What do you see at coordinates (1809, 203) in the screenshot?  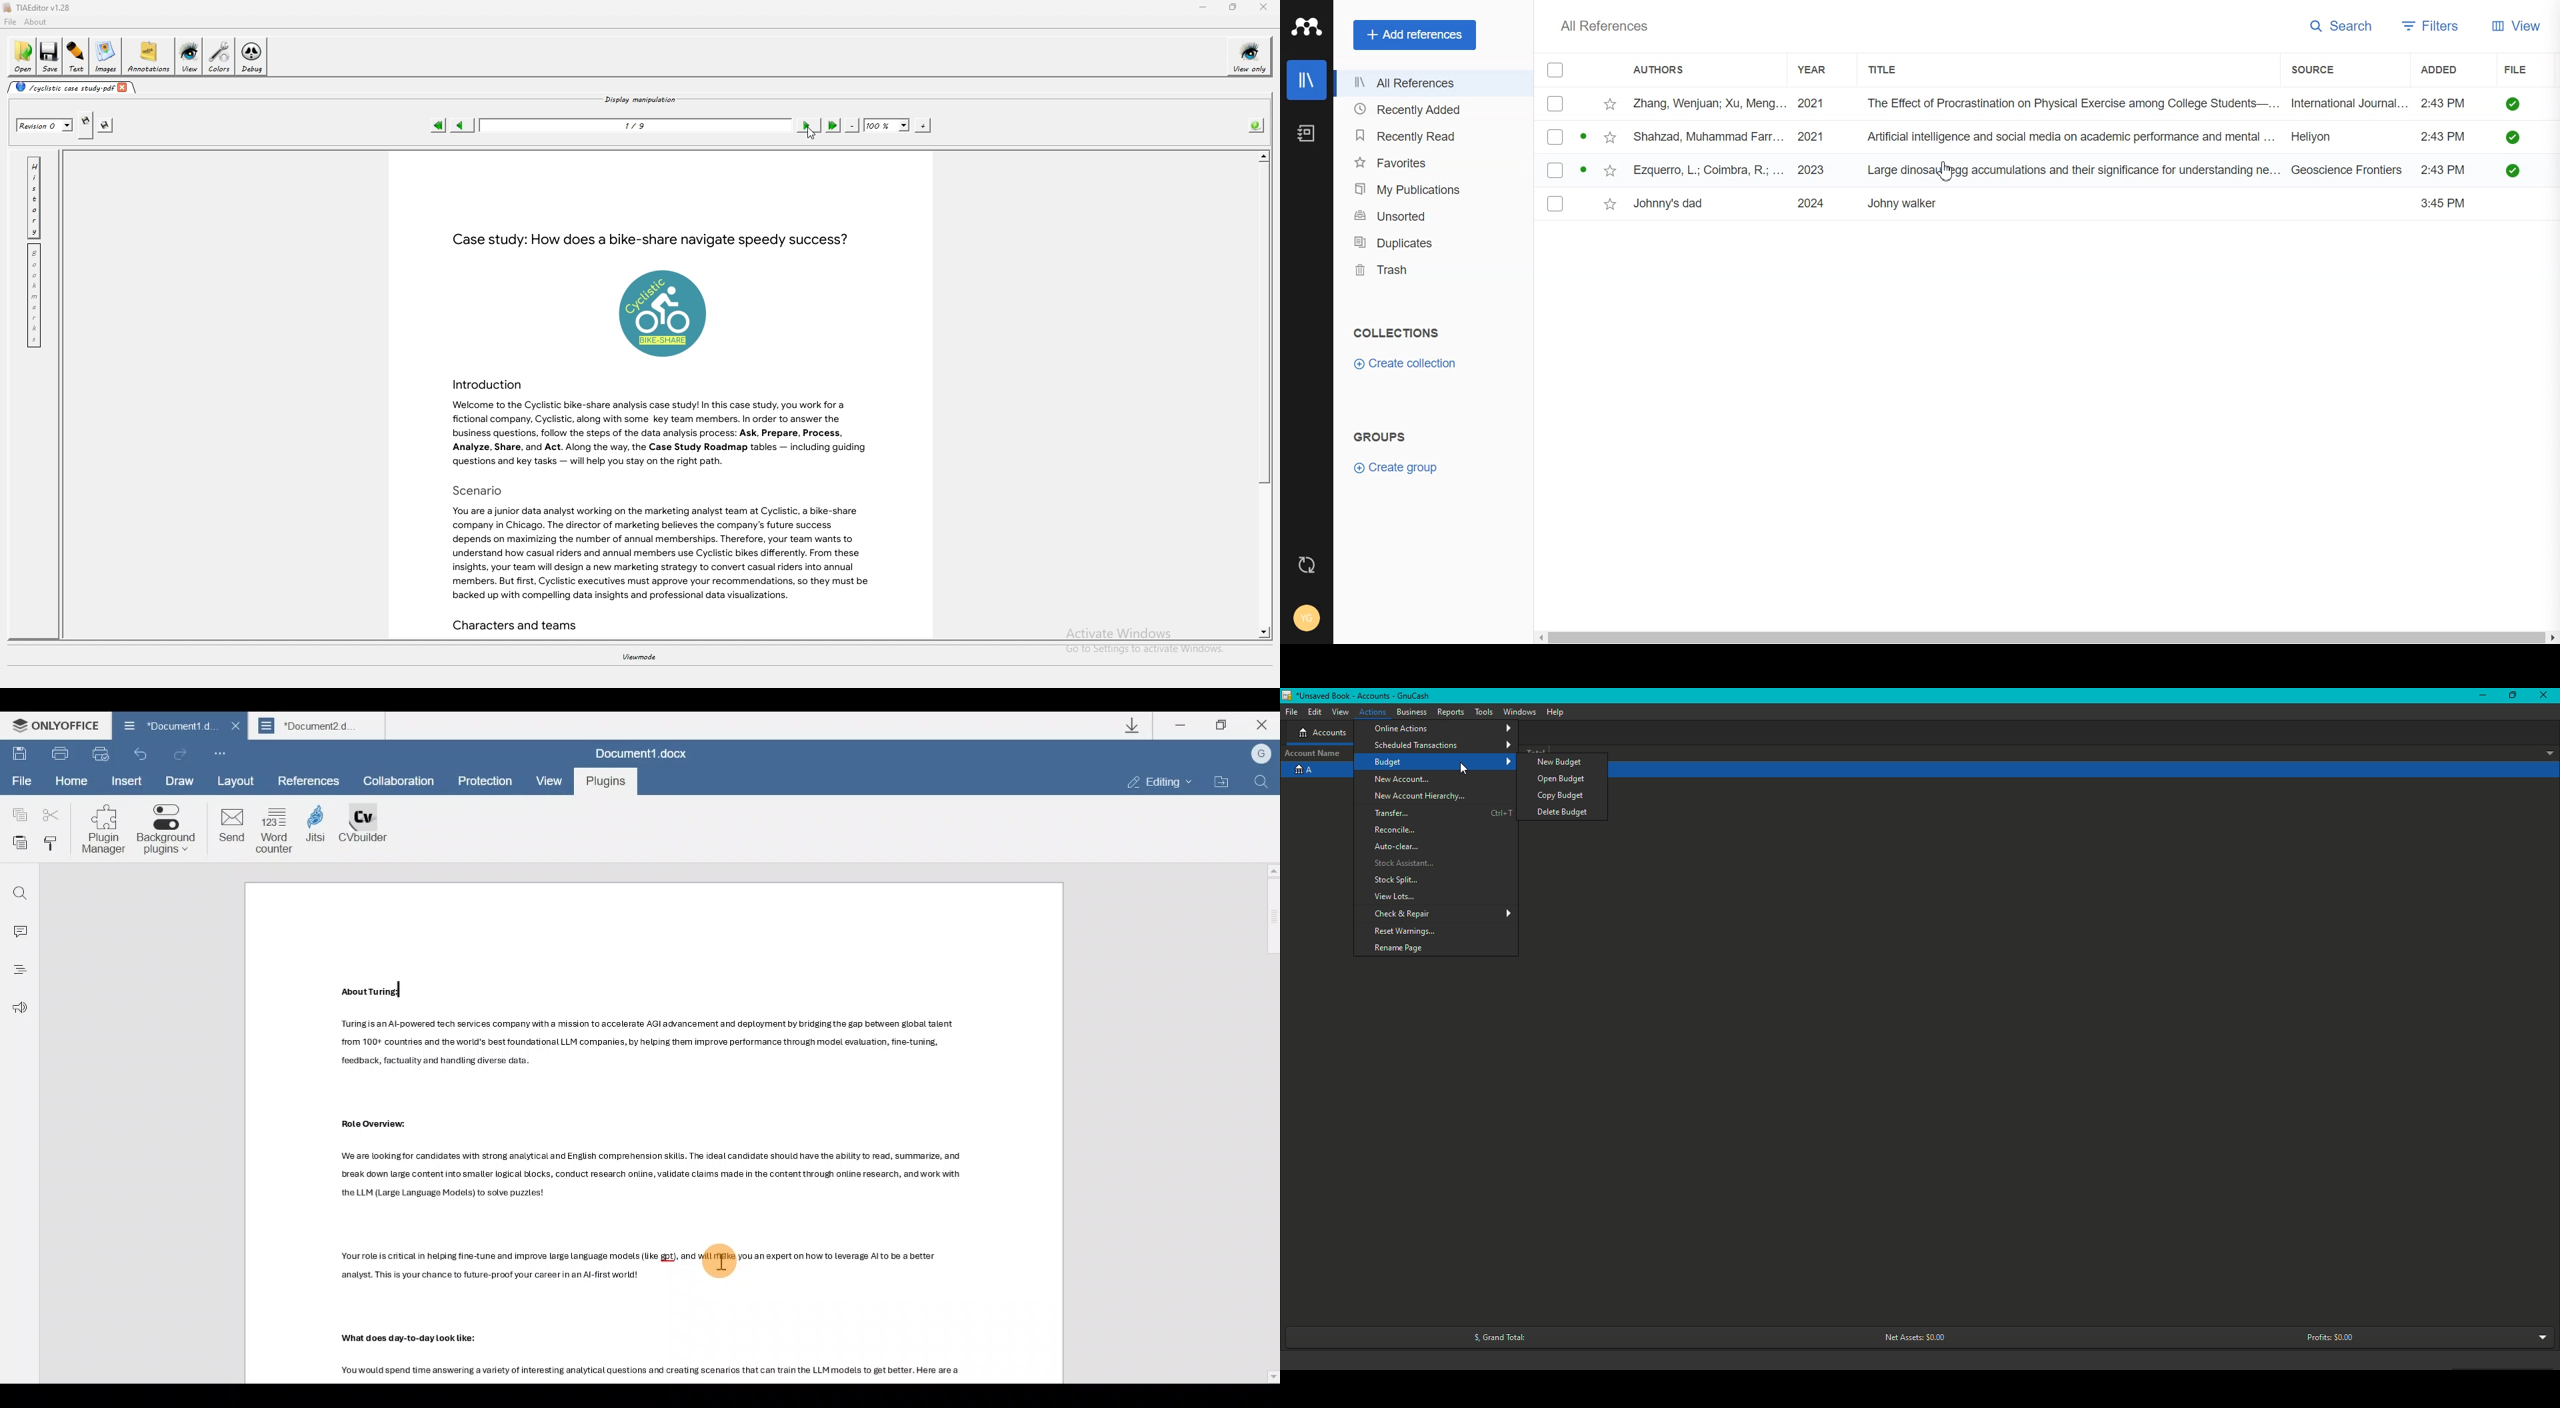 I see `2024` at bounding box center [1809, 203].